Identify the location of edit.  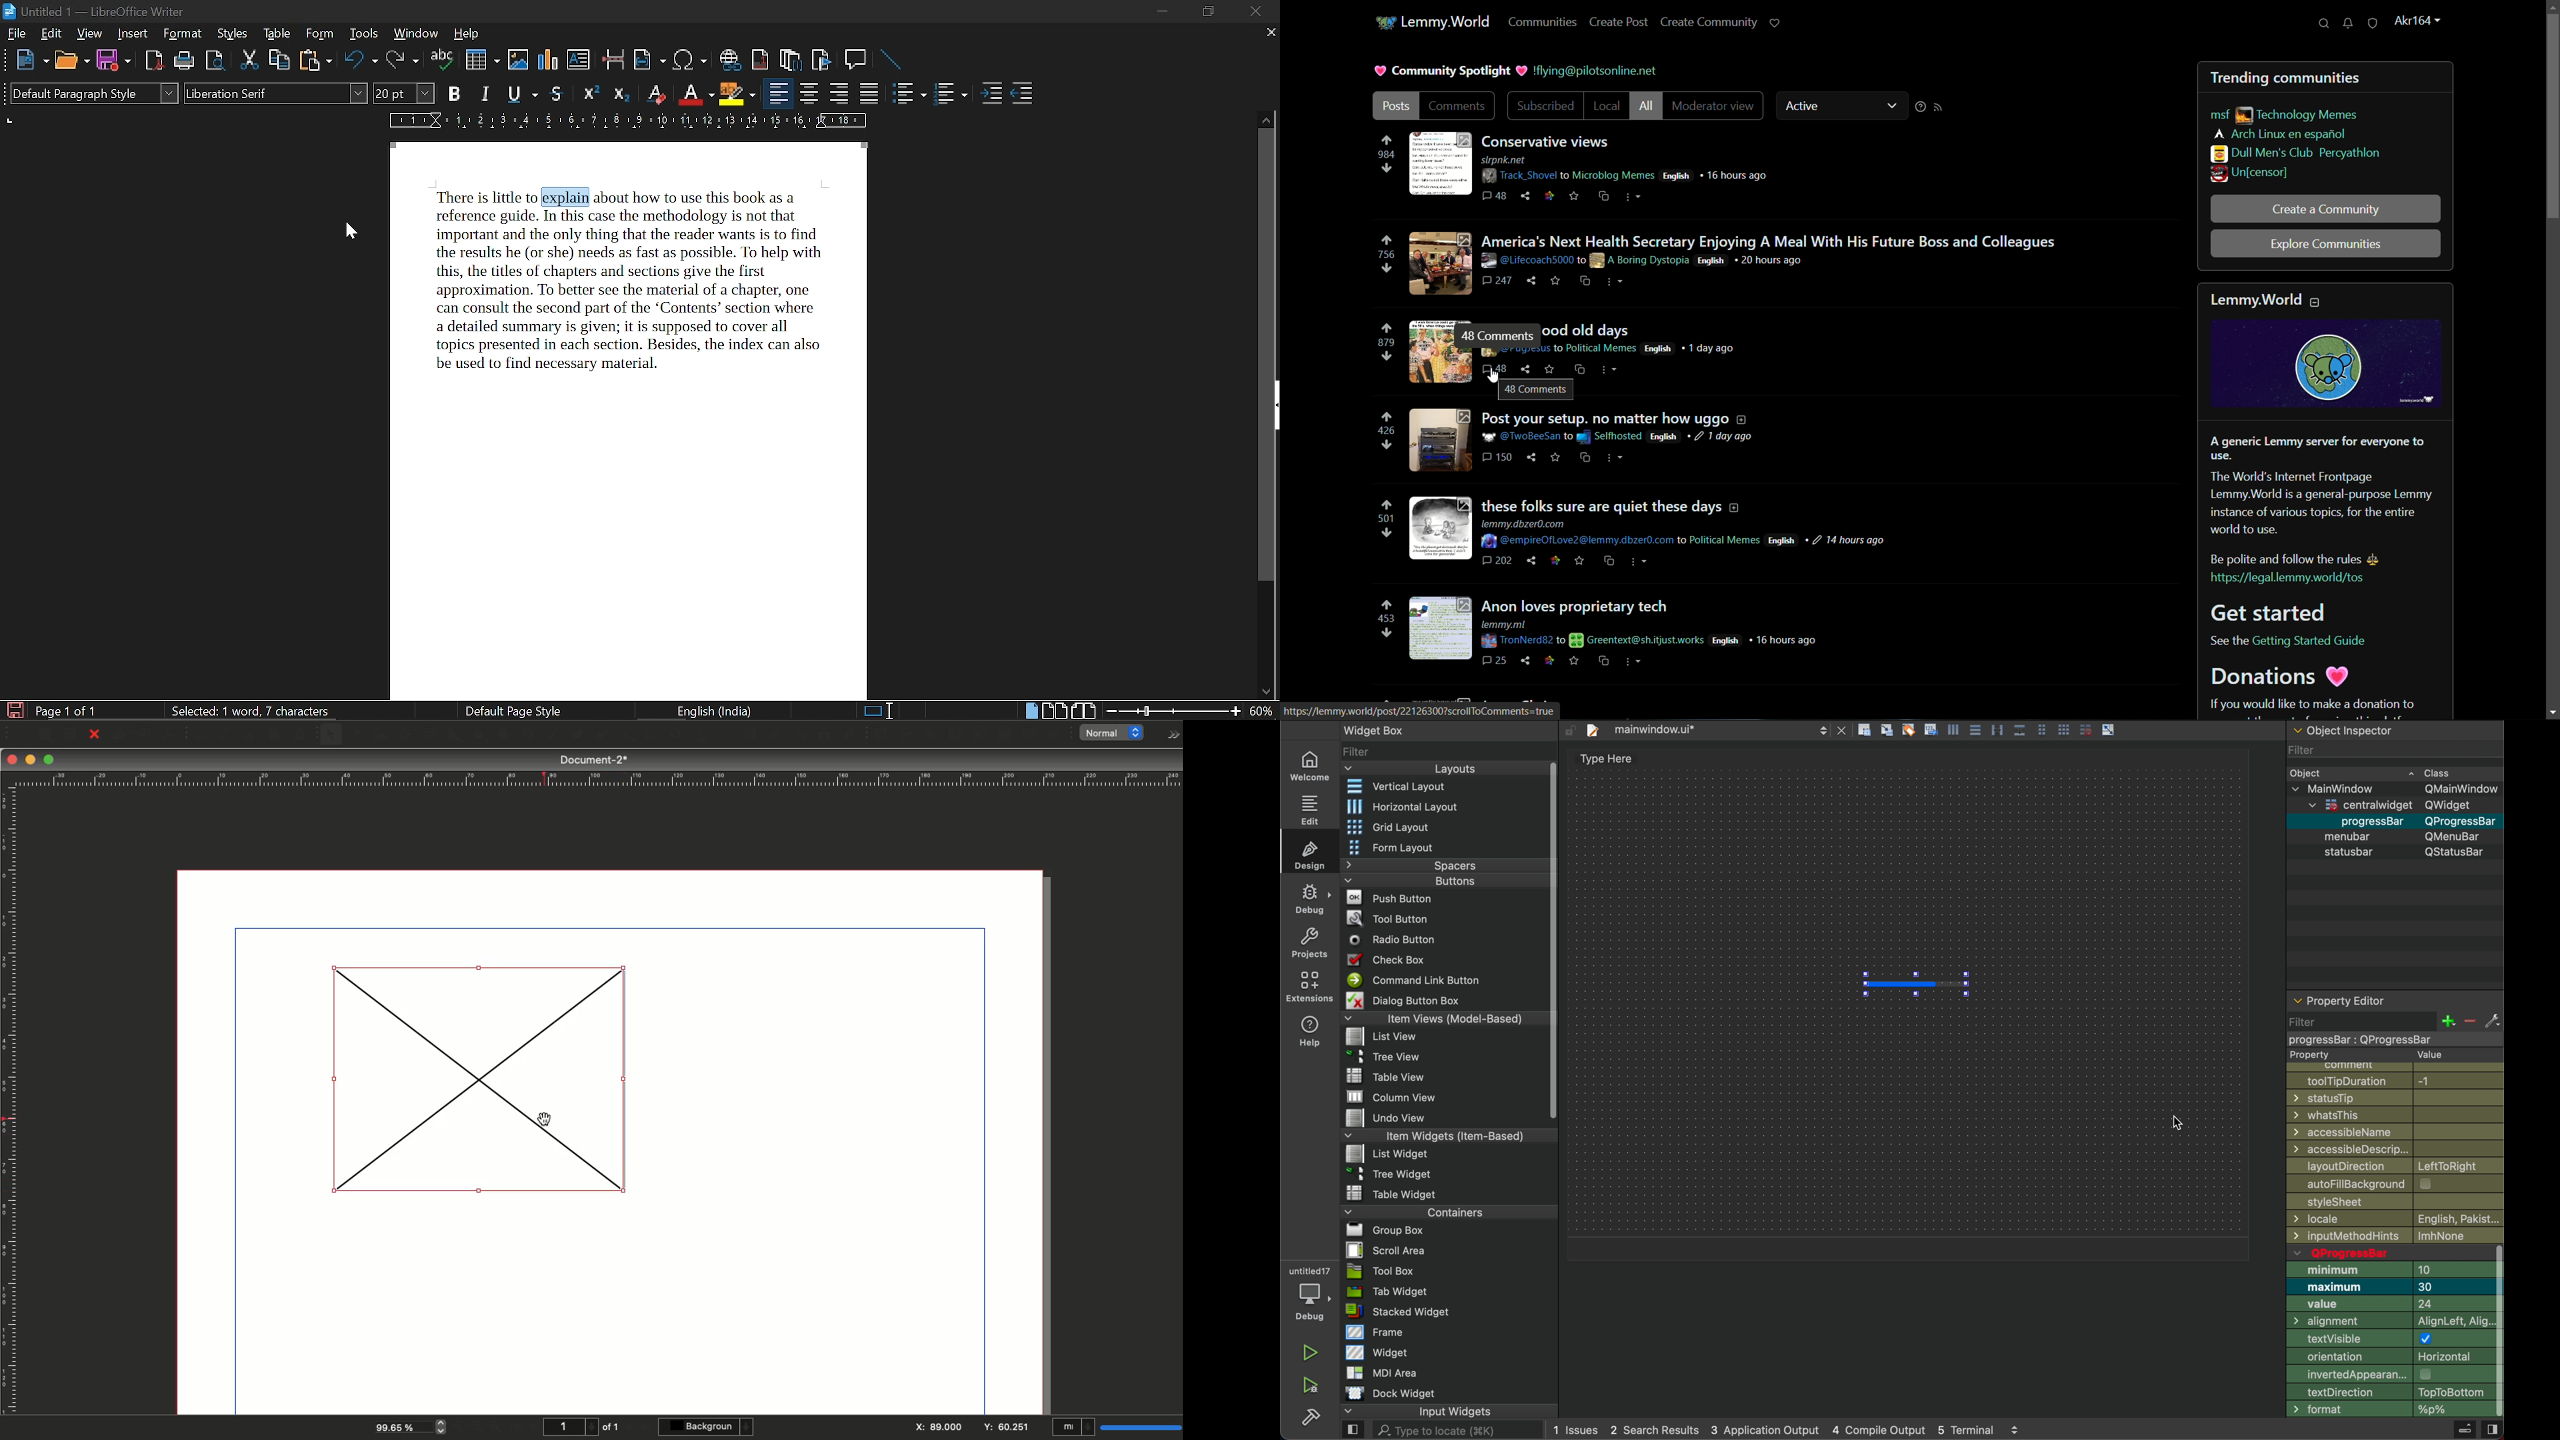
(1308, 808).